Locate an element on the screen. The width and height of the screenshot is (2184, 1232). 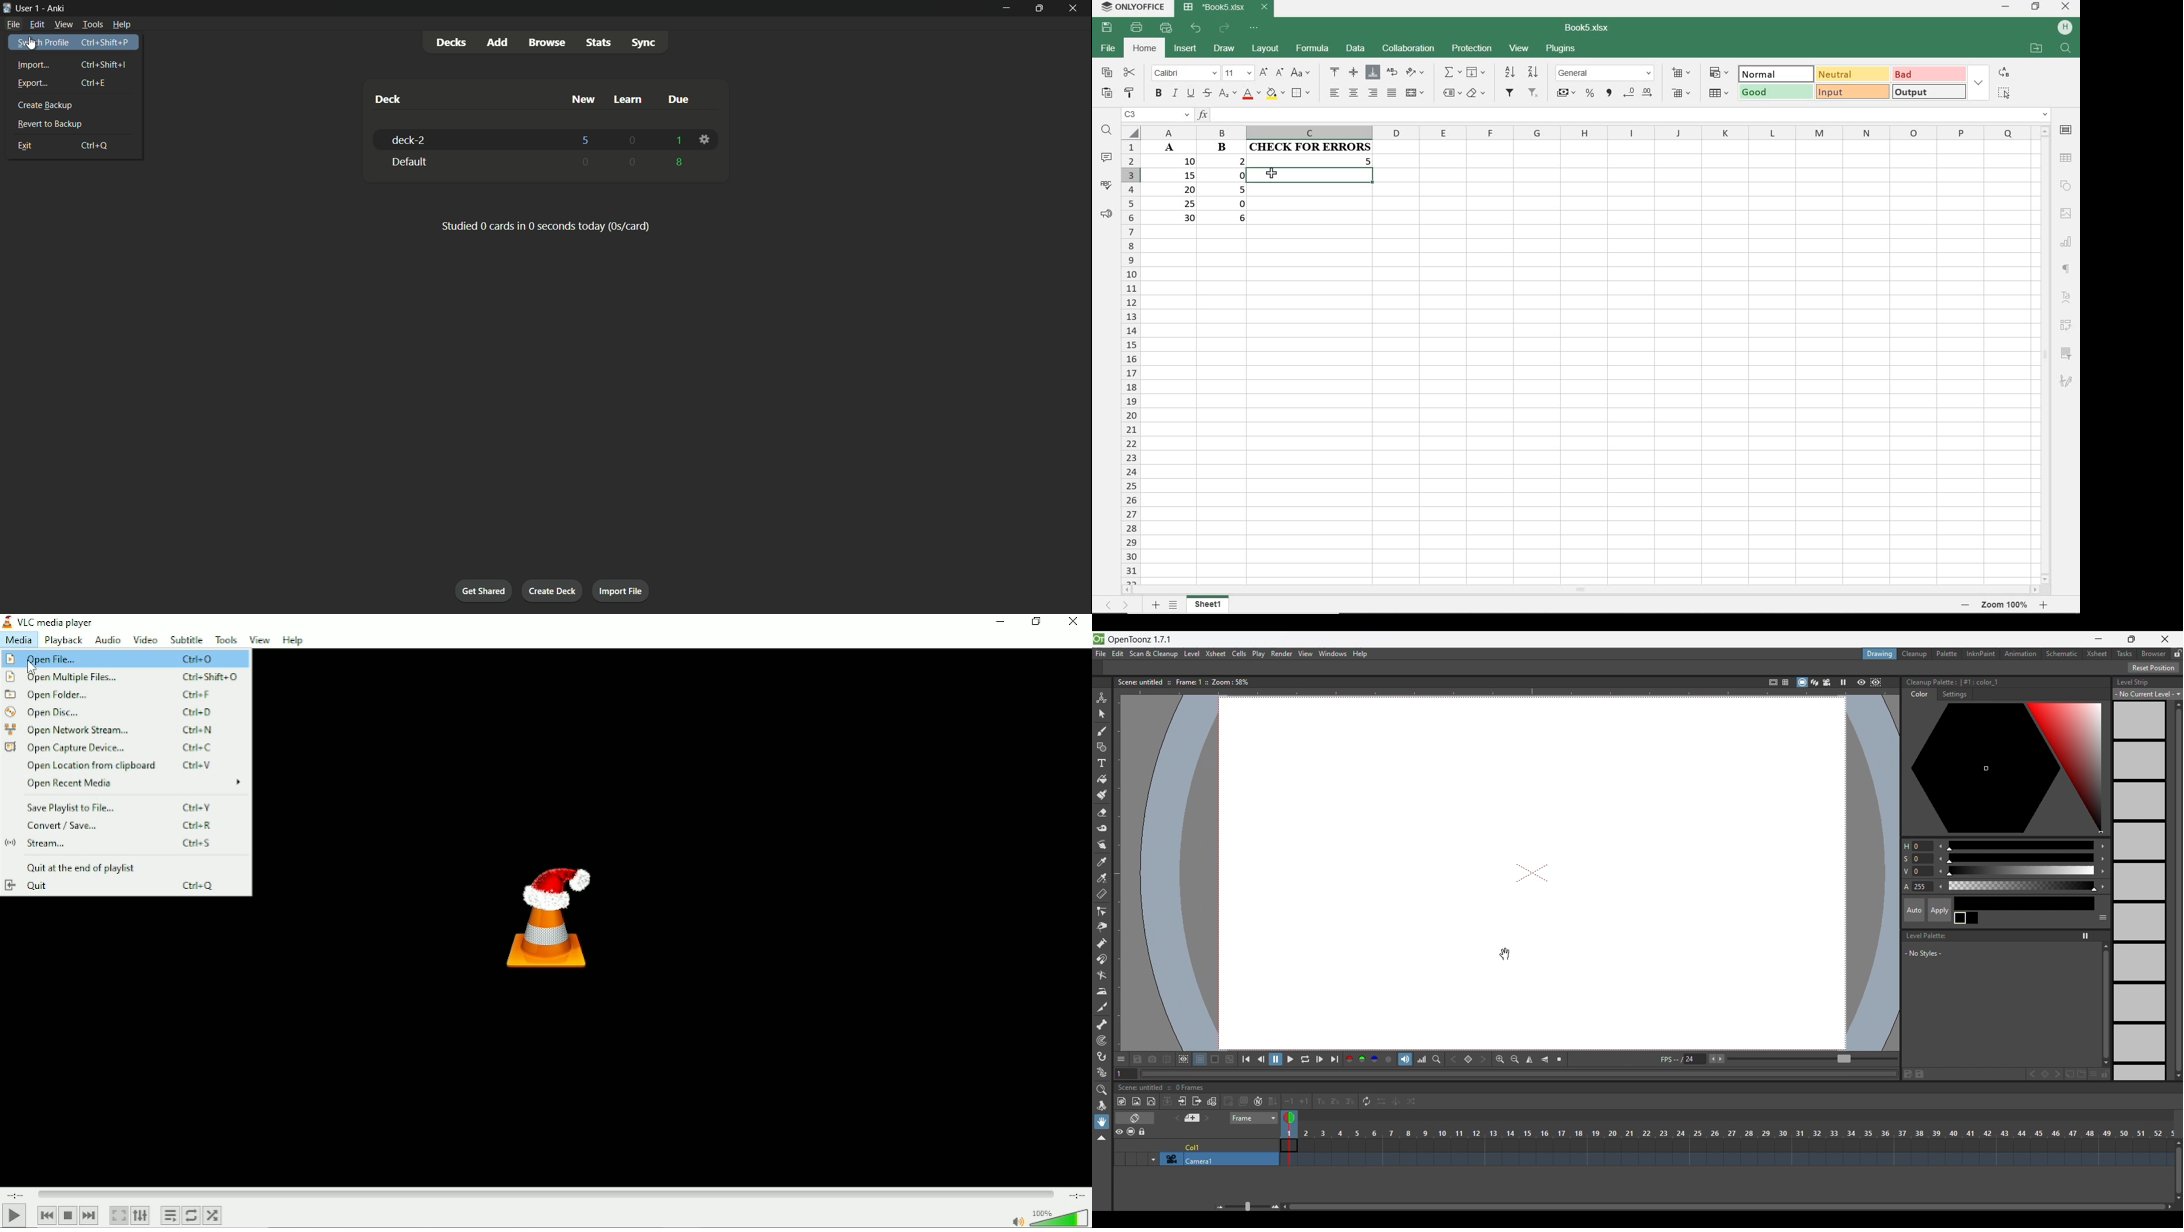
Next memo is located at coordinates (1206, 1118).